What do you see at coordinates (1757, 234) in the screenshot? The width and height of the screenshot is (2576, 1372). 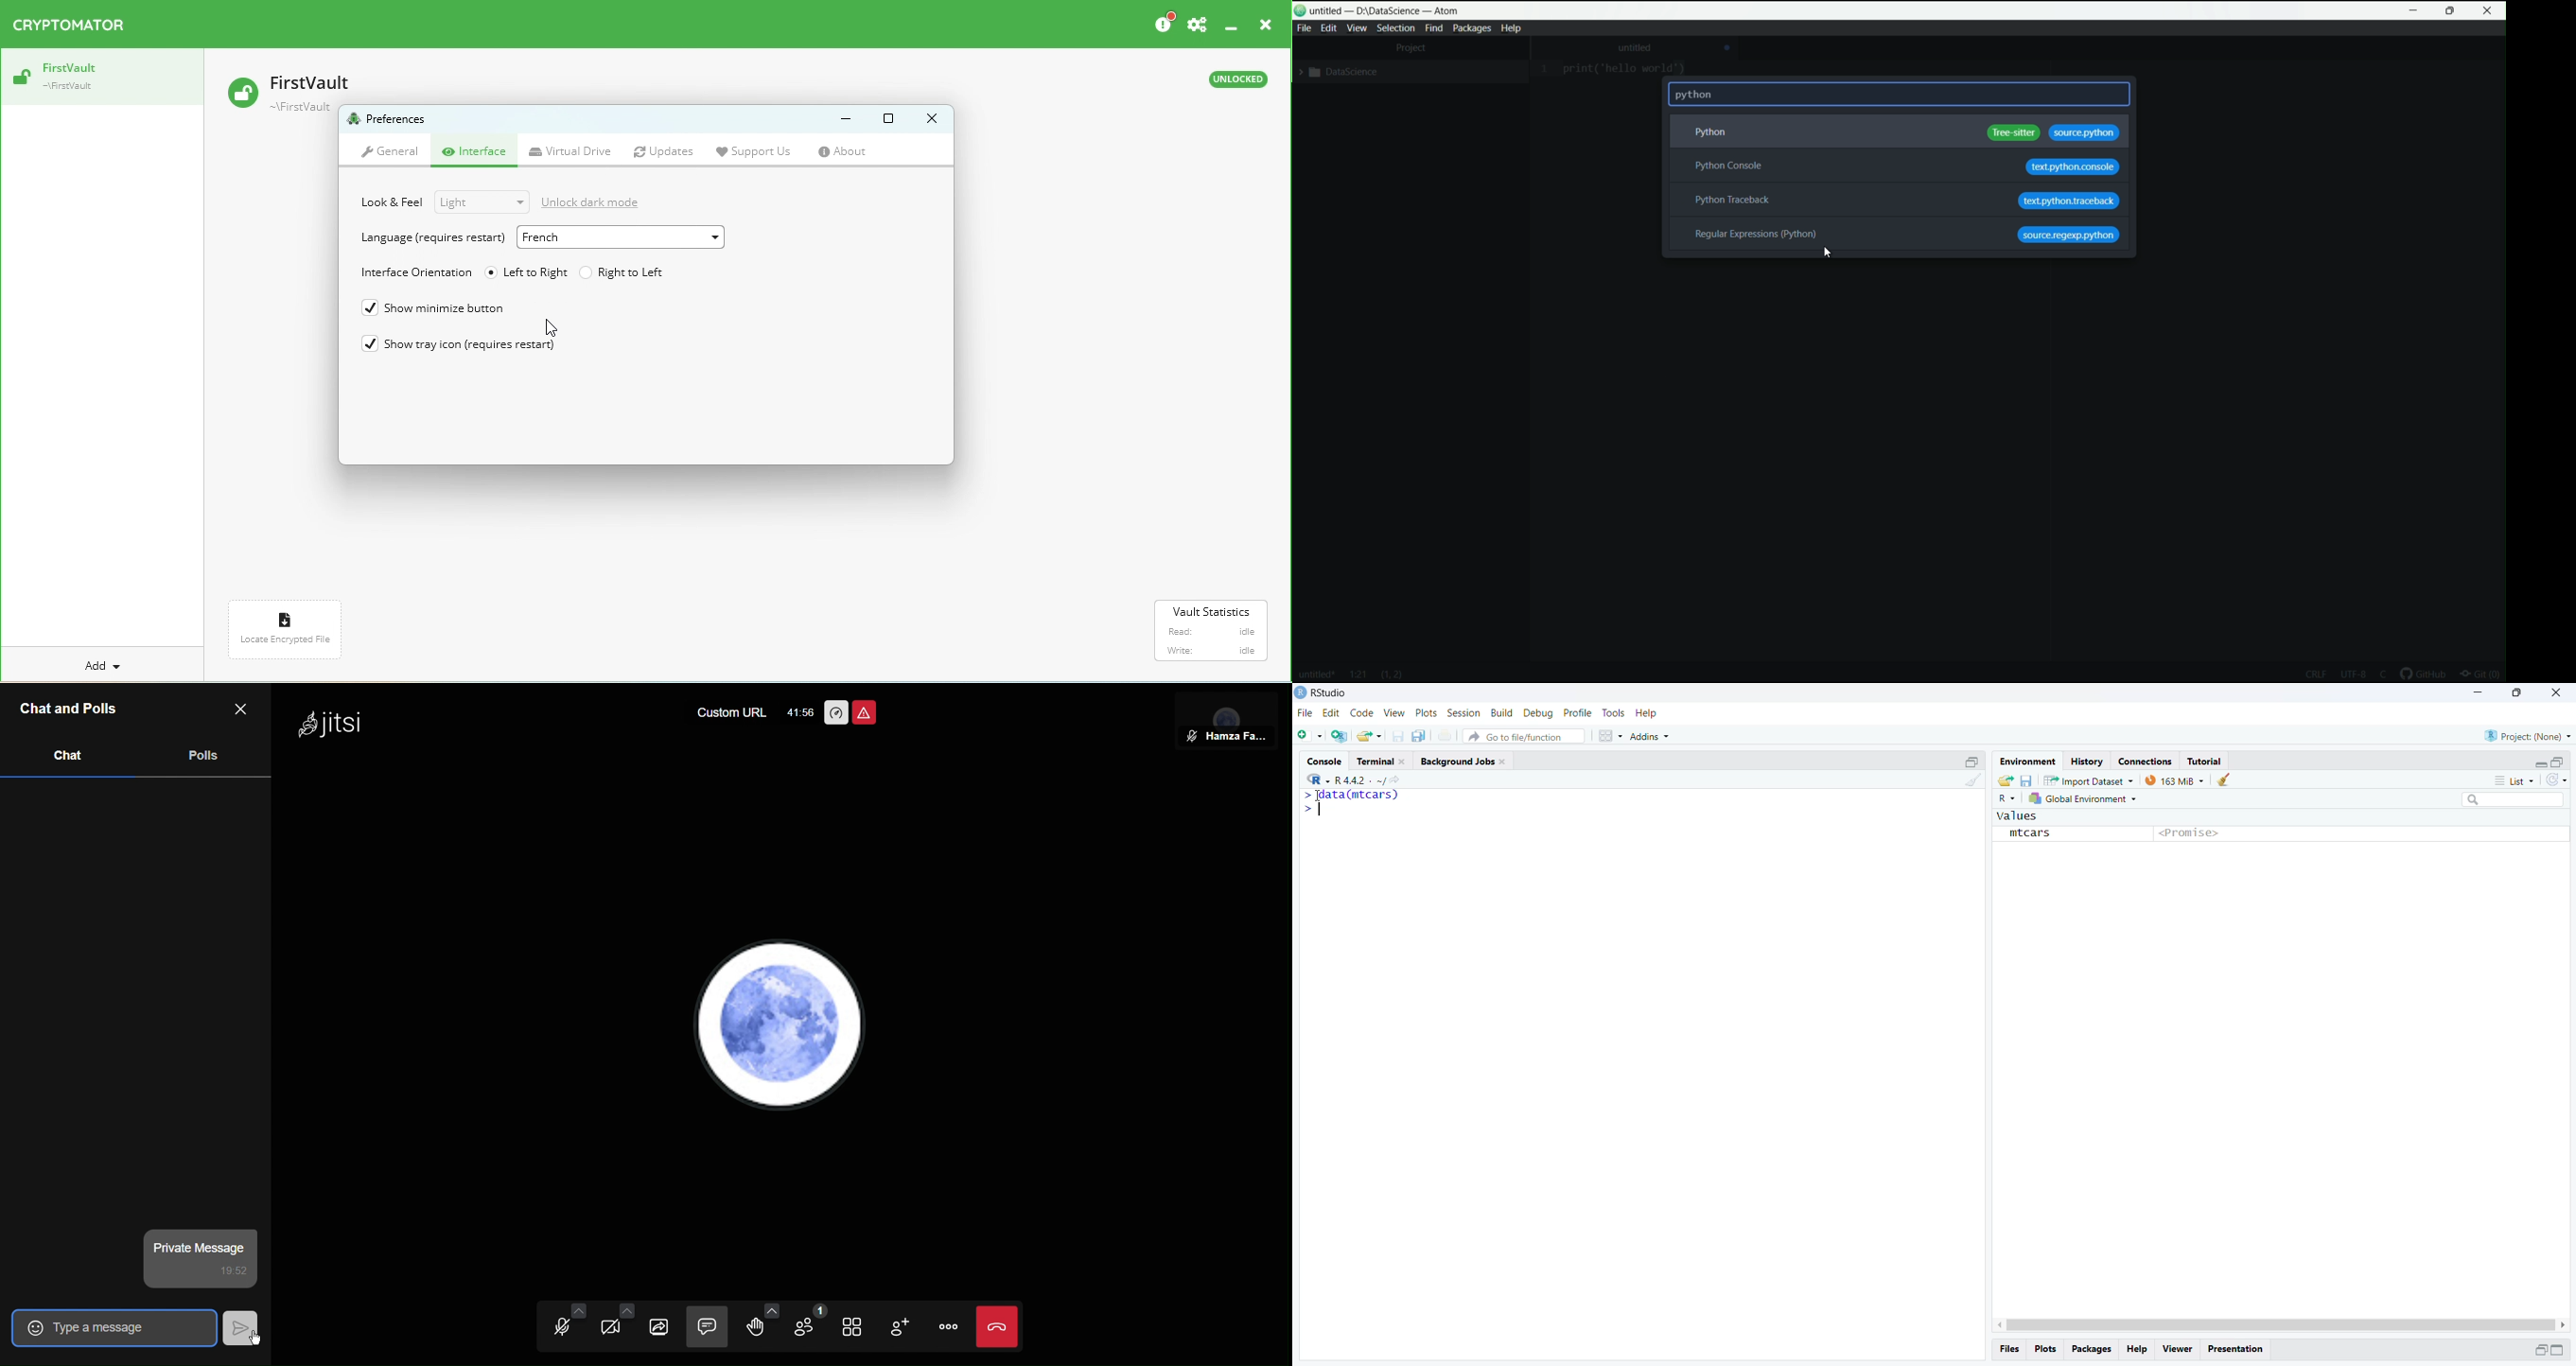 I see `regular expression(python)` at bounding box center [1757, 234].